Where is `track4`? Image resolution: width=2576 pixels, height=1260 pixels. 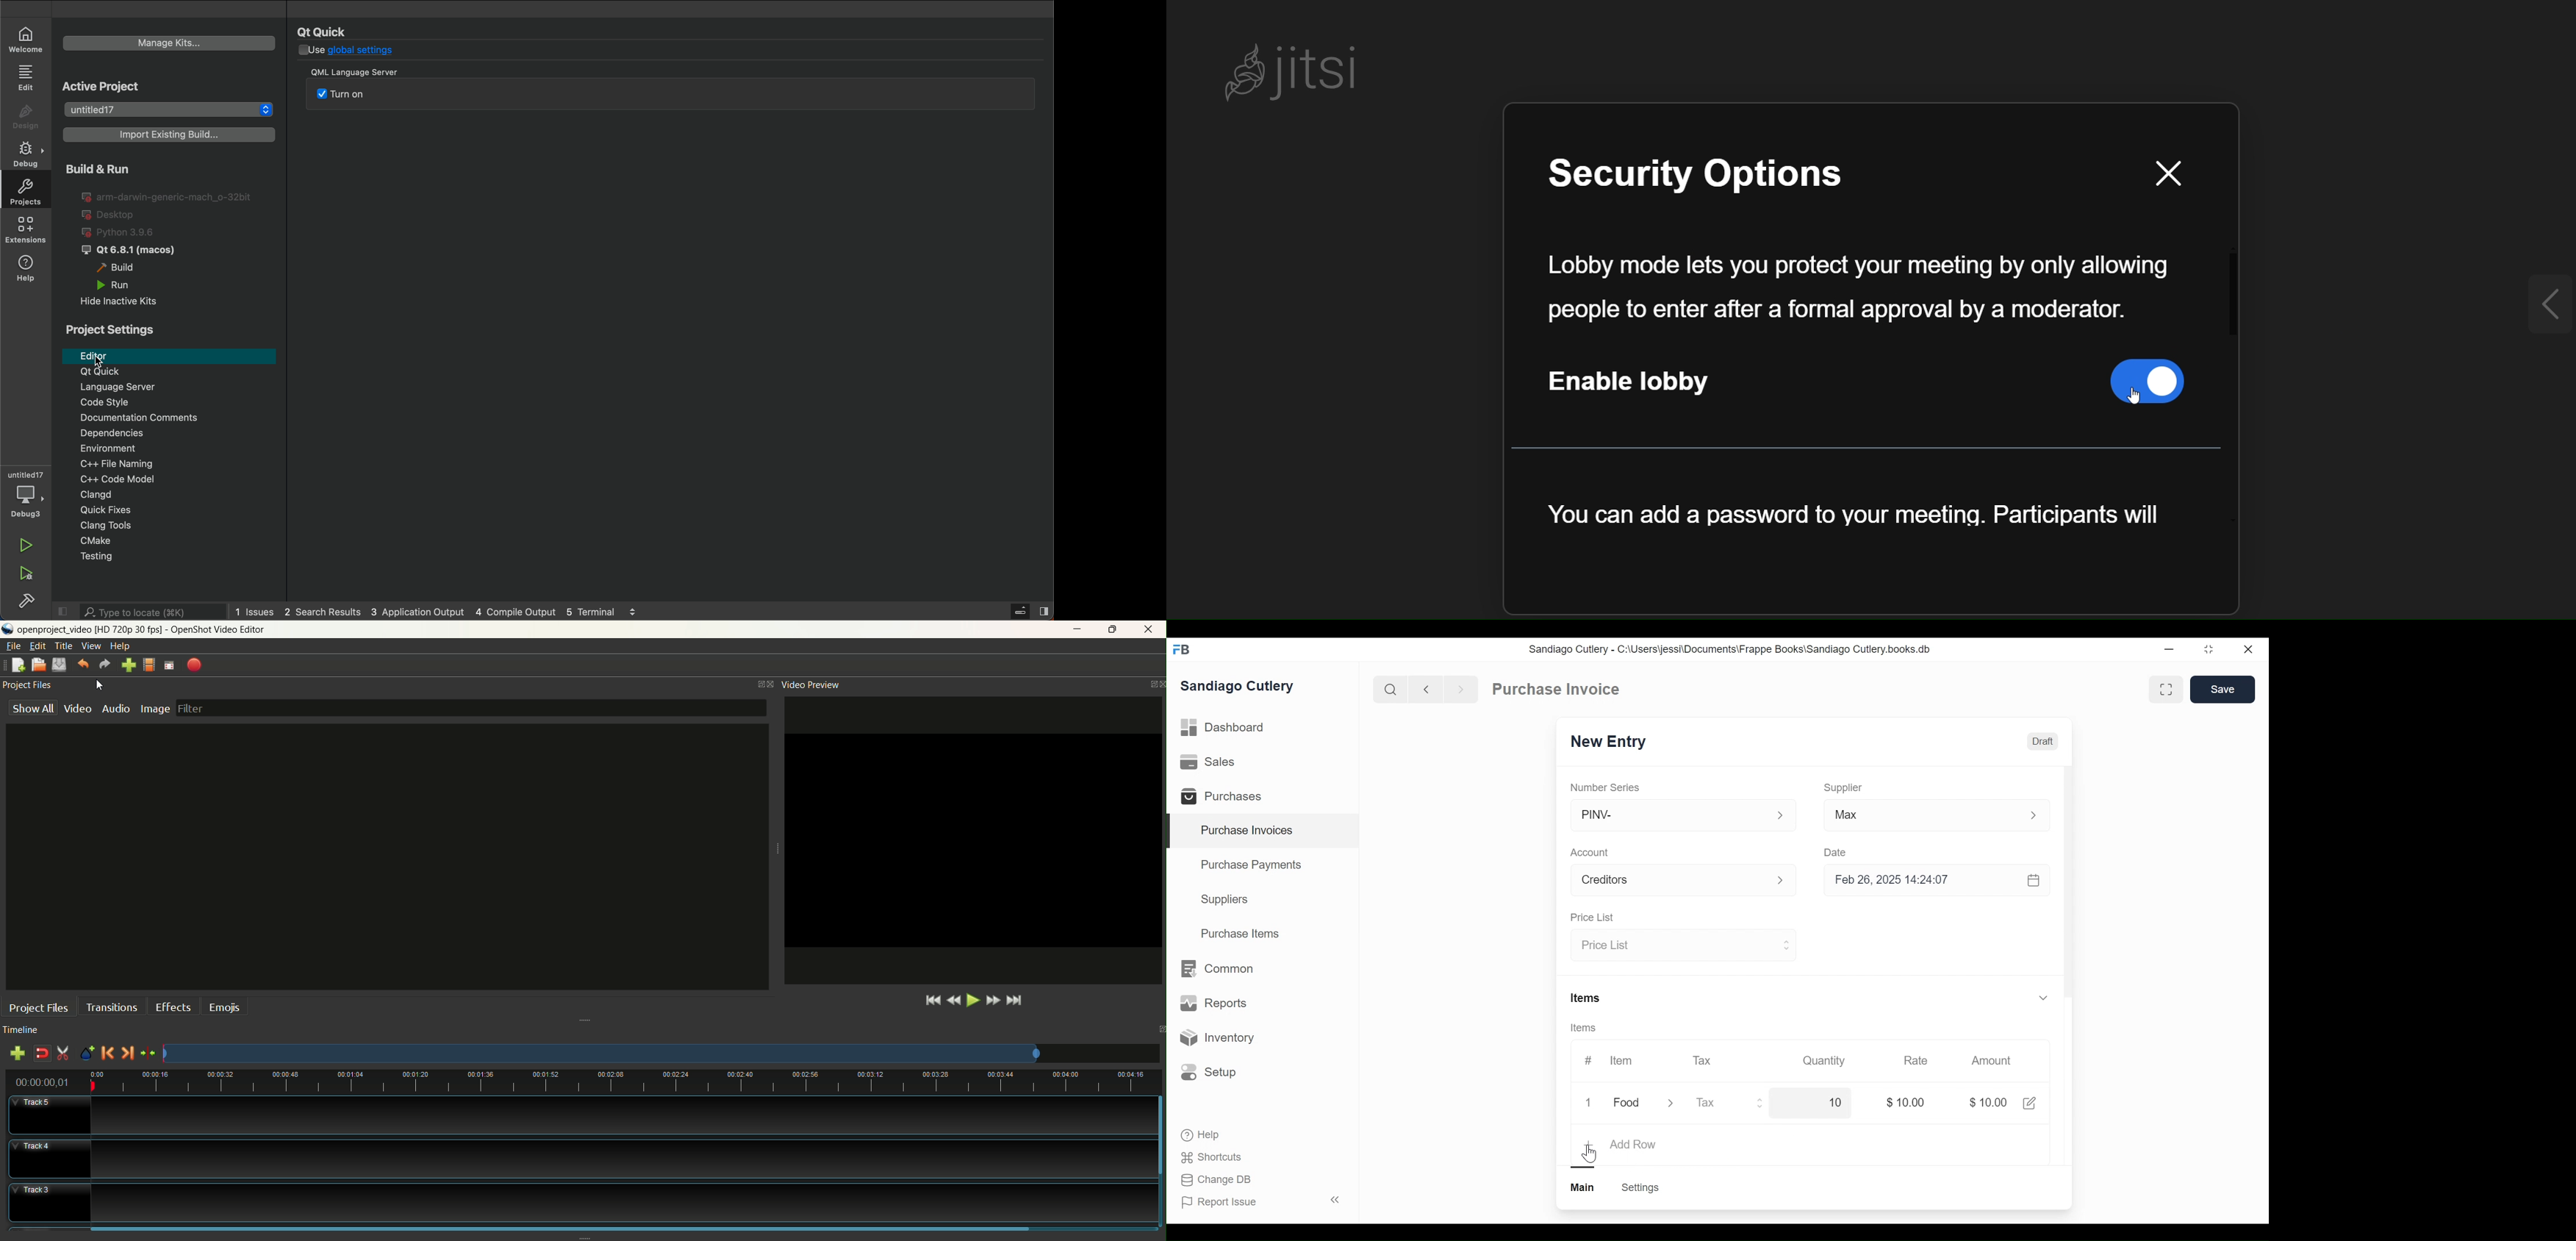 track4 is located at coordinates (584, 1150).